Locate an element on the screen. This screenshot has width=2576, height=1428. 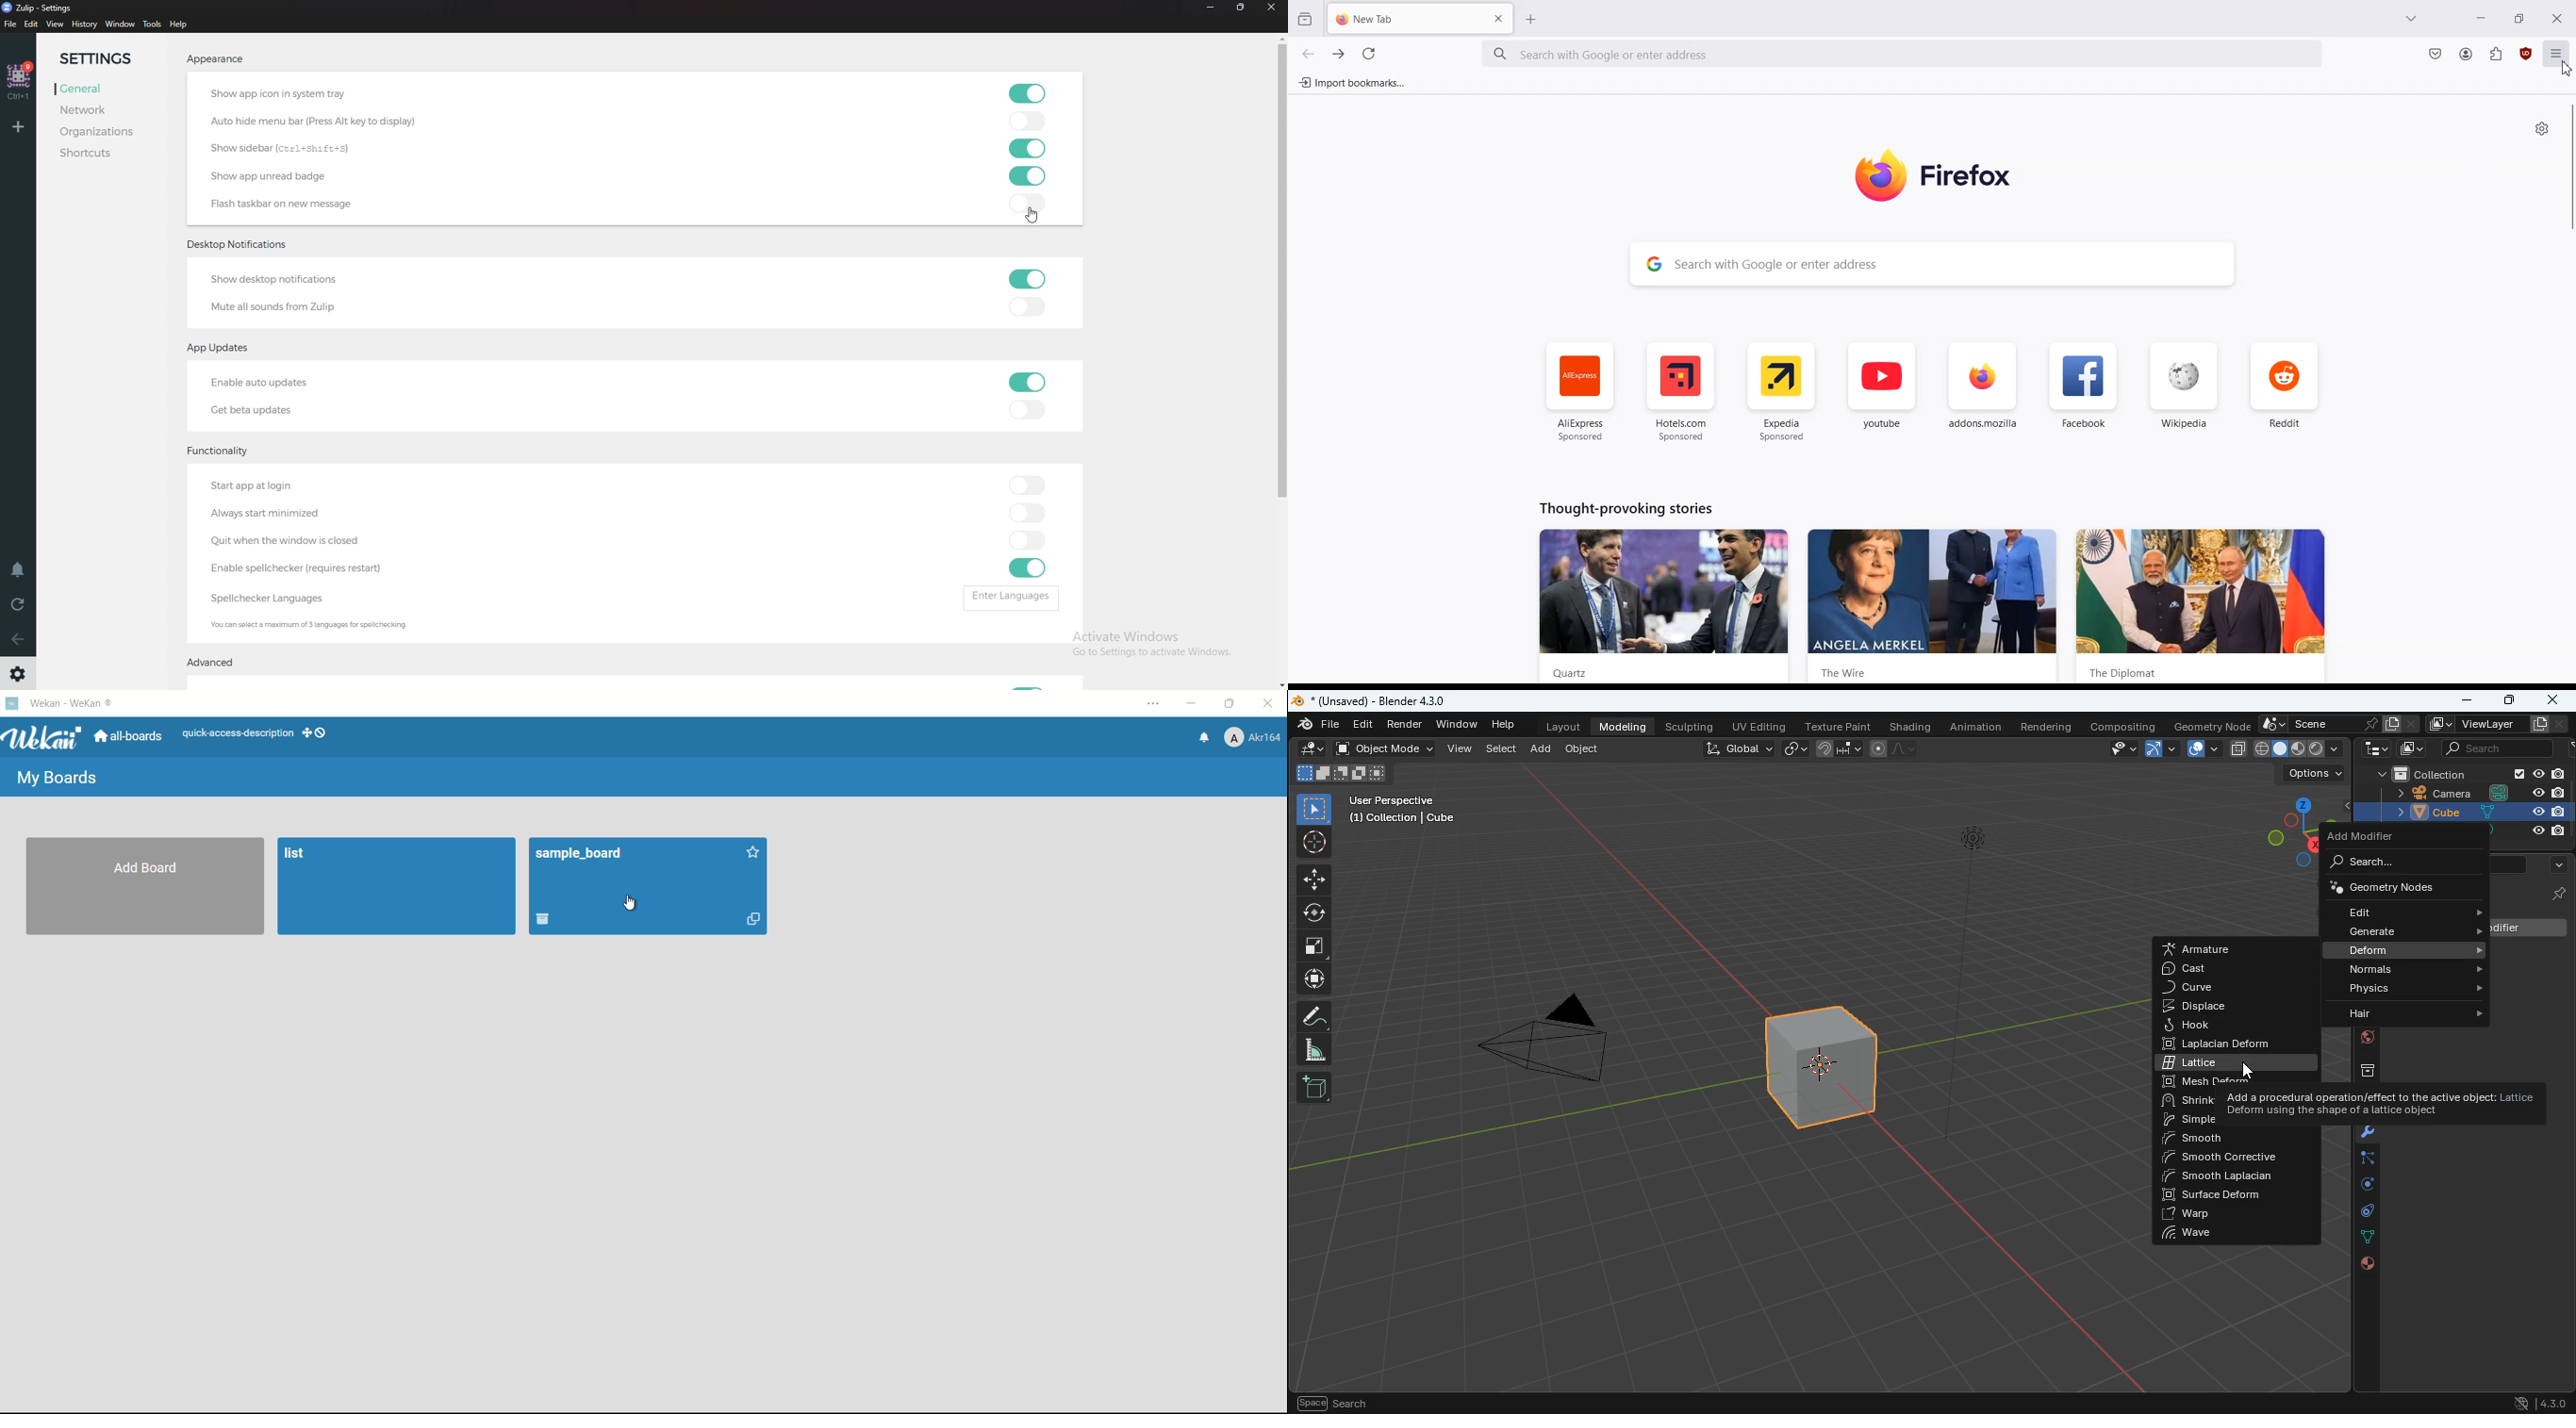
join is located at coordinates (1840, 748).